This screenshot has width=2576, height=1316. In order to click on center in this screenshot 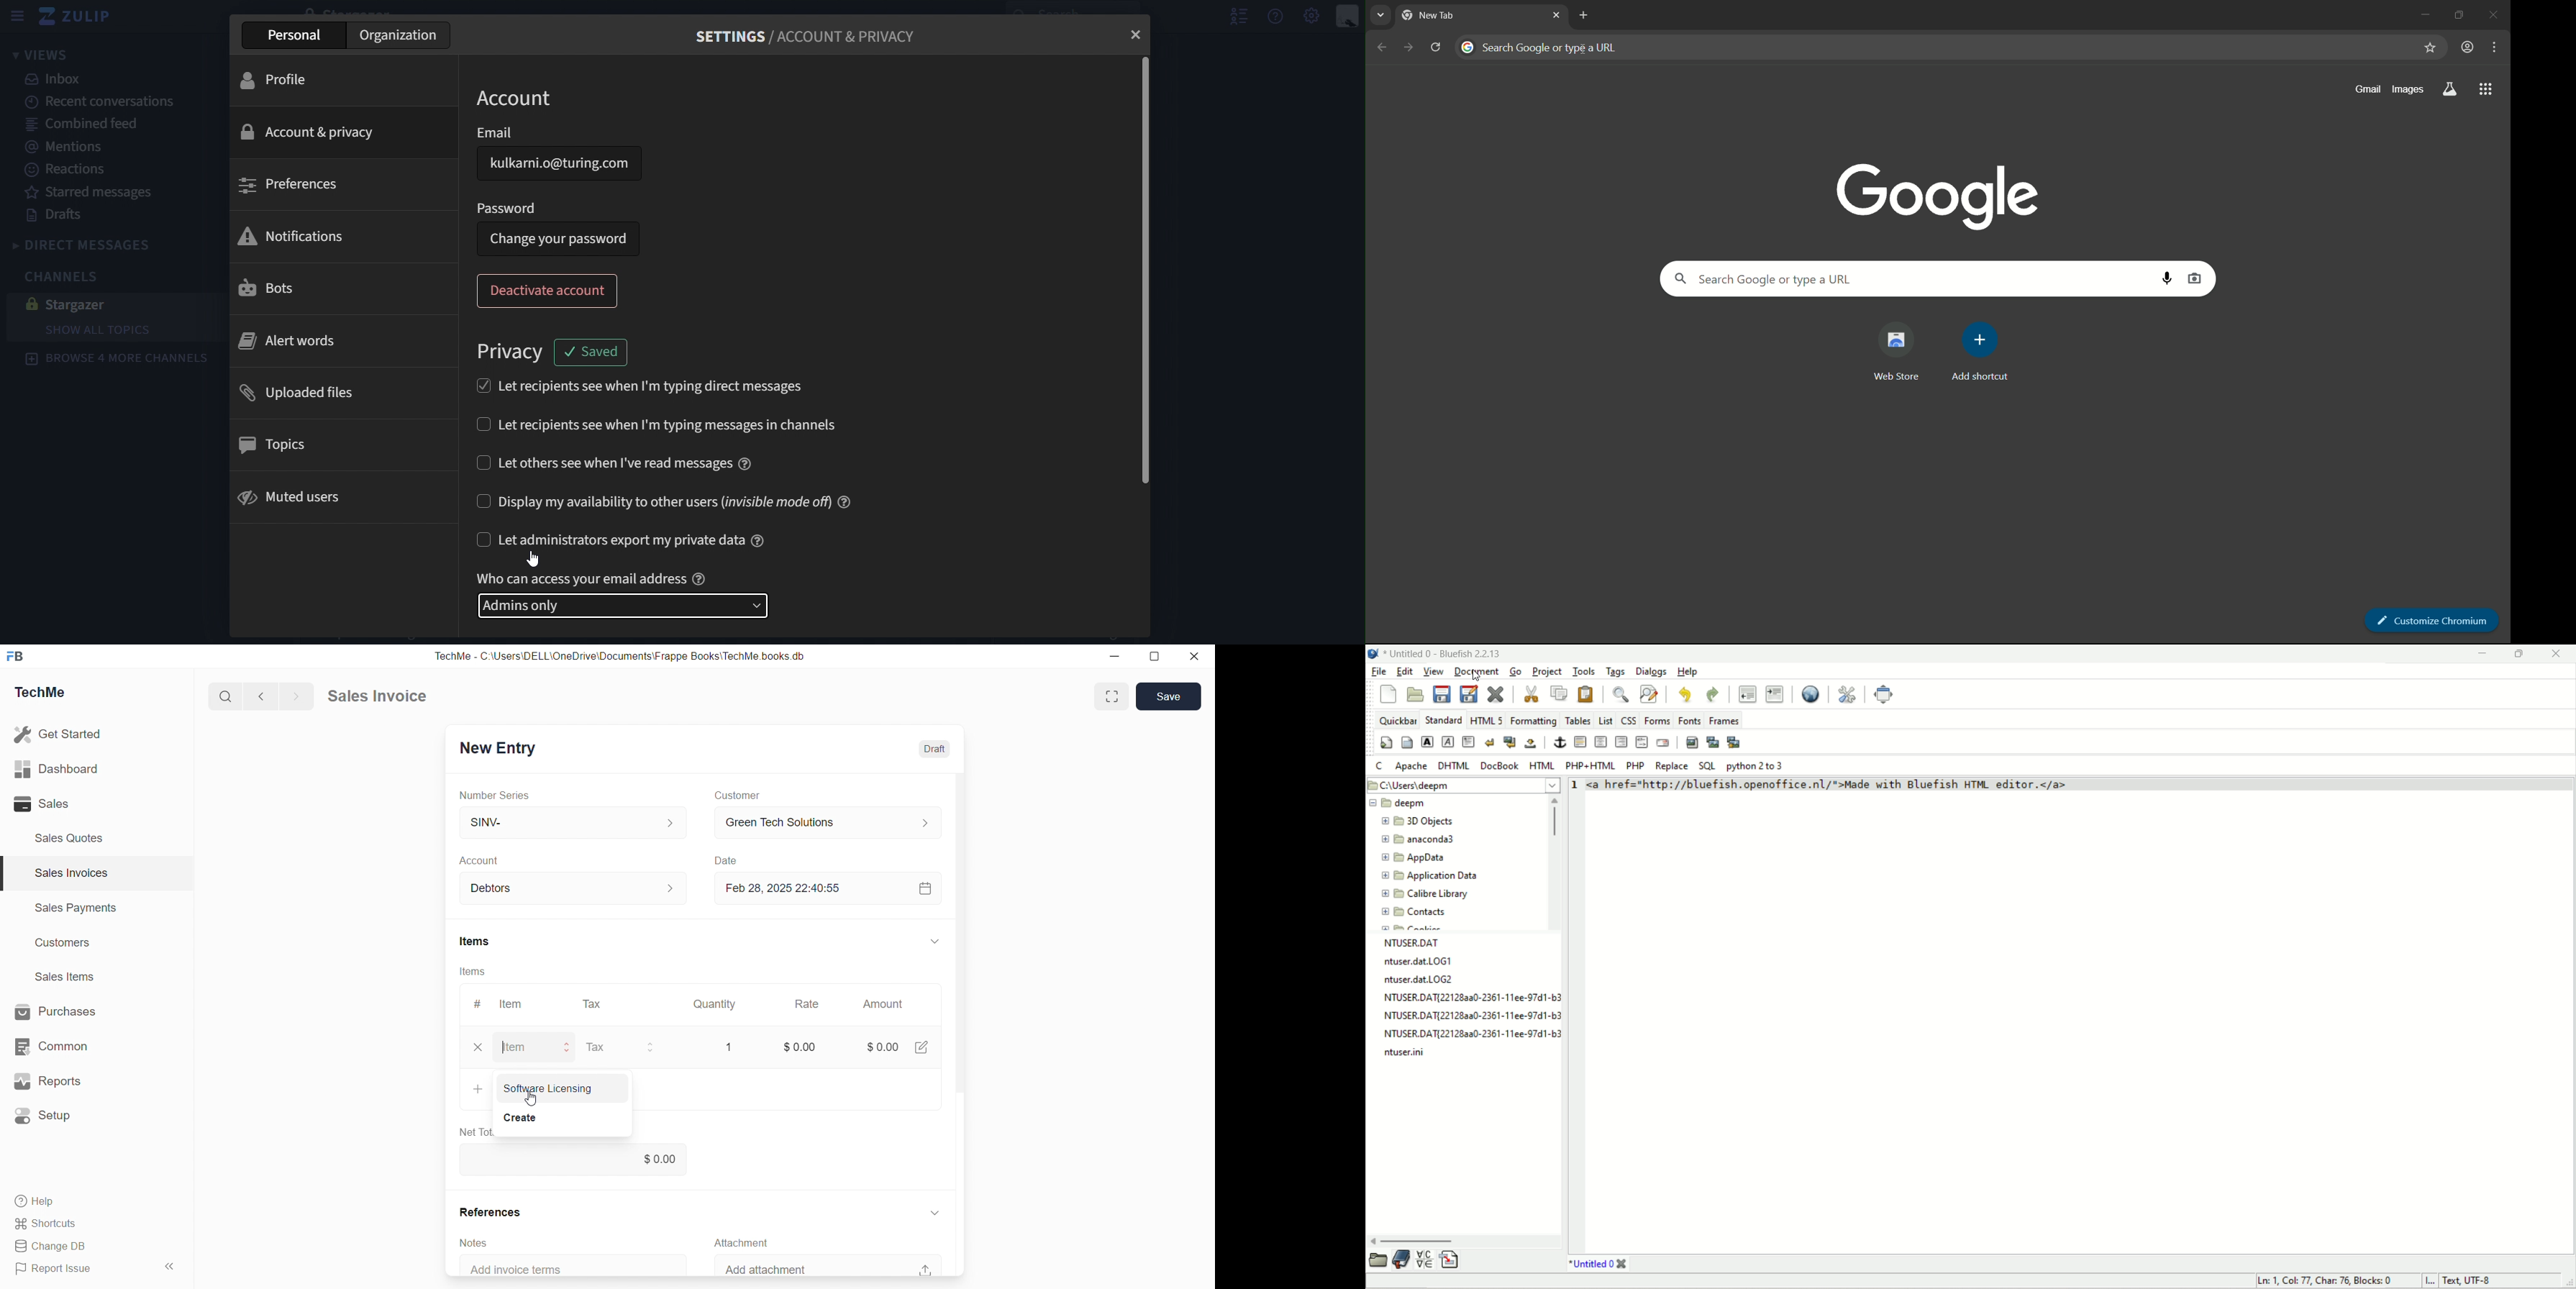, I will do `click(1601, 743)`.